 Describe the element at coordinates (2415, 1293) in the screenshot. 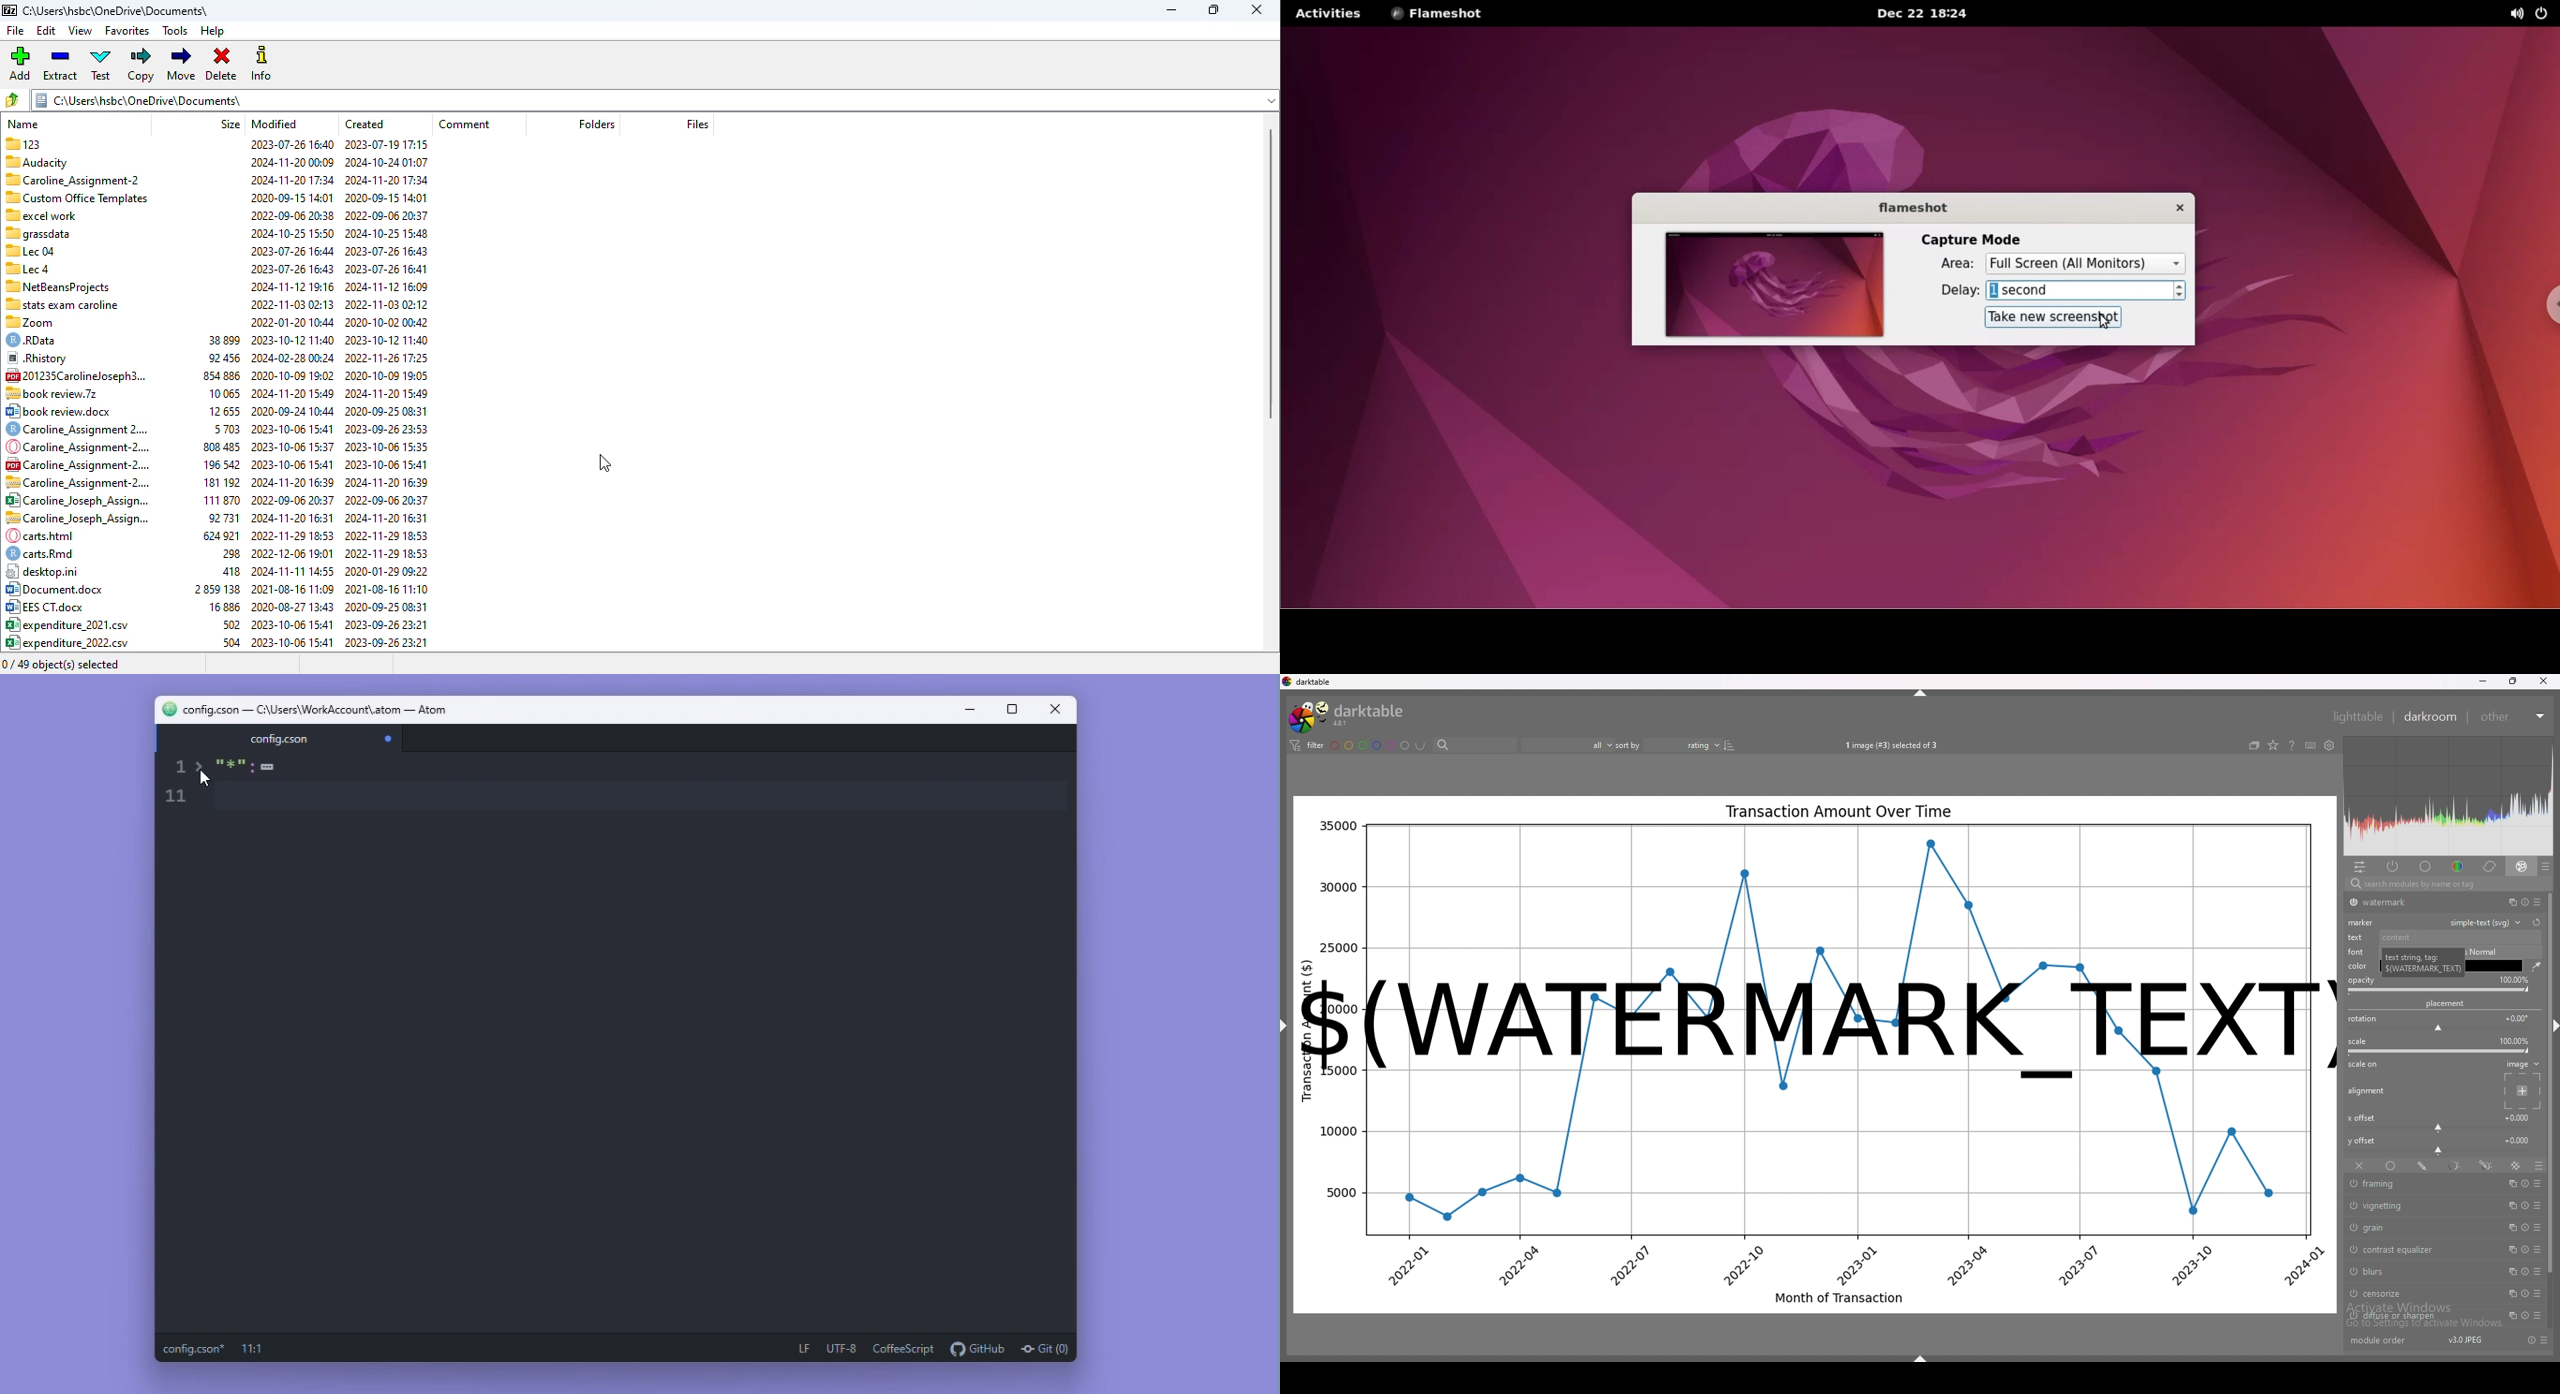

I see `censorize` at that location.